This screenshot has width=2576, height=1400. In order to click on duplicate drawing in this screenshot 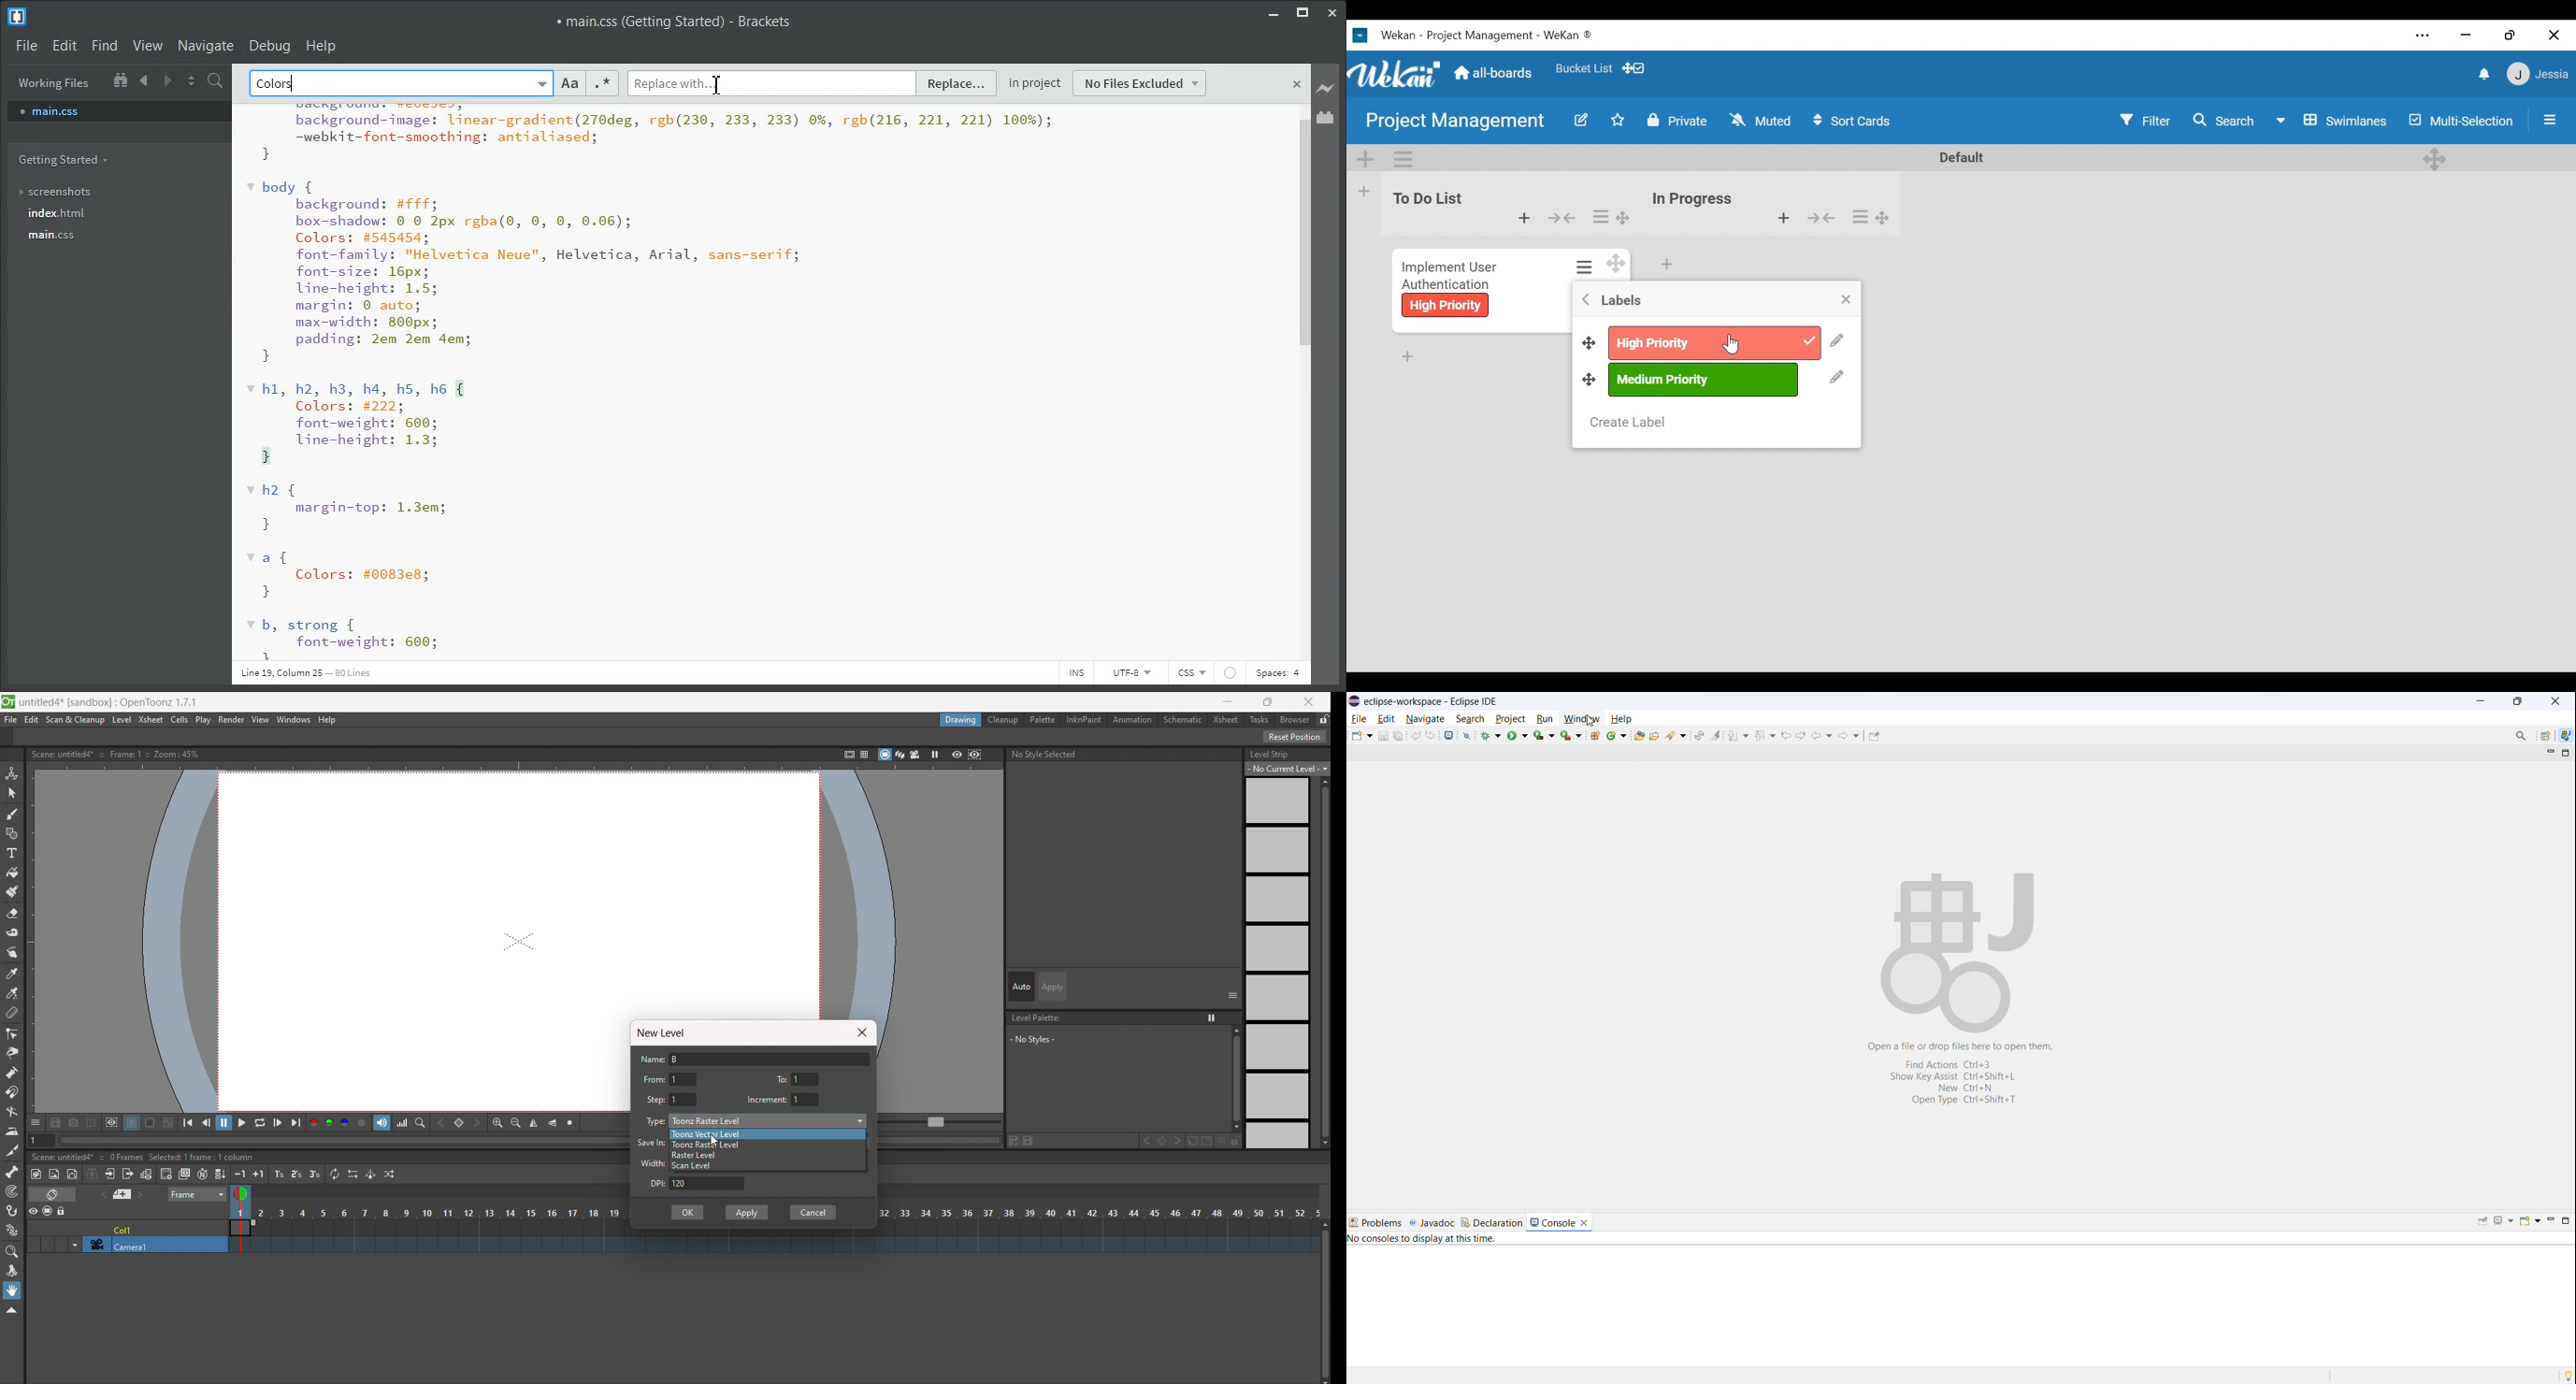, I will do `click(184, 1175)`.